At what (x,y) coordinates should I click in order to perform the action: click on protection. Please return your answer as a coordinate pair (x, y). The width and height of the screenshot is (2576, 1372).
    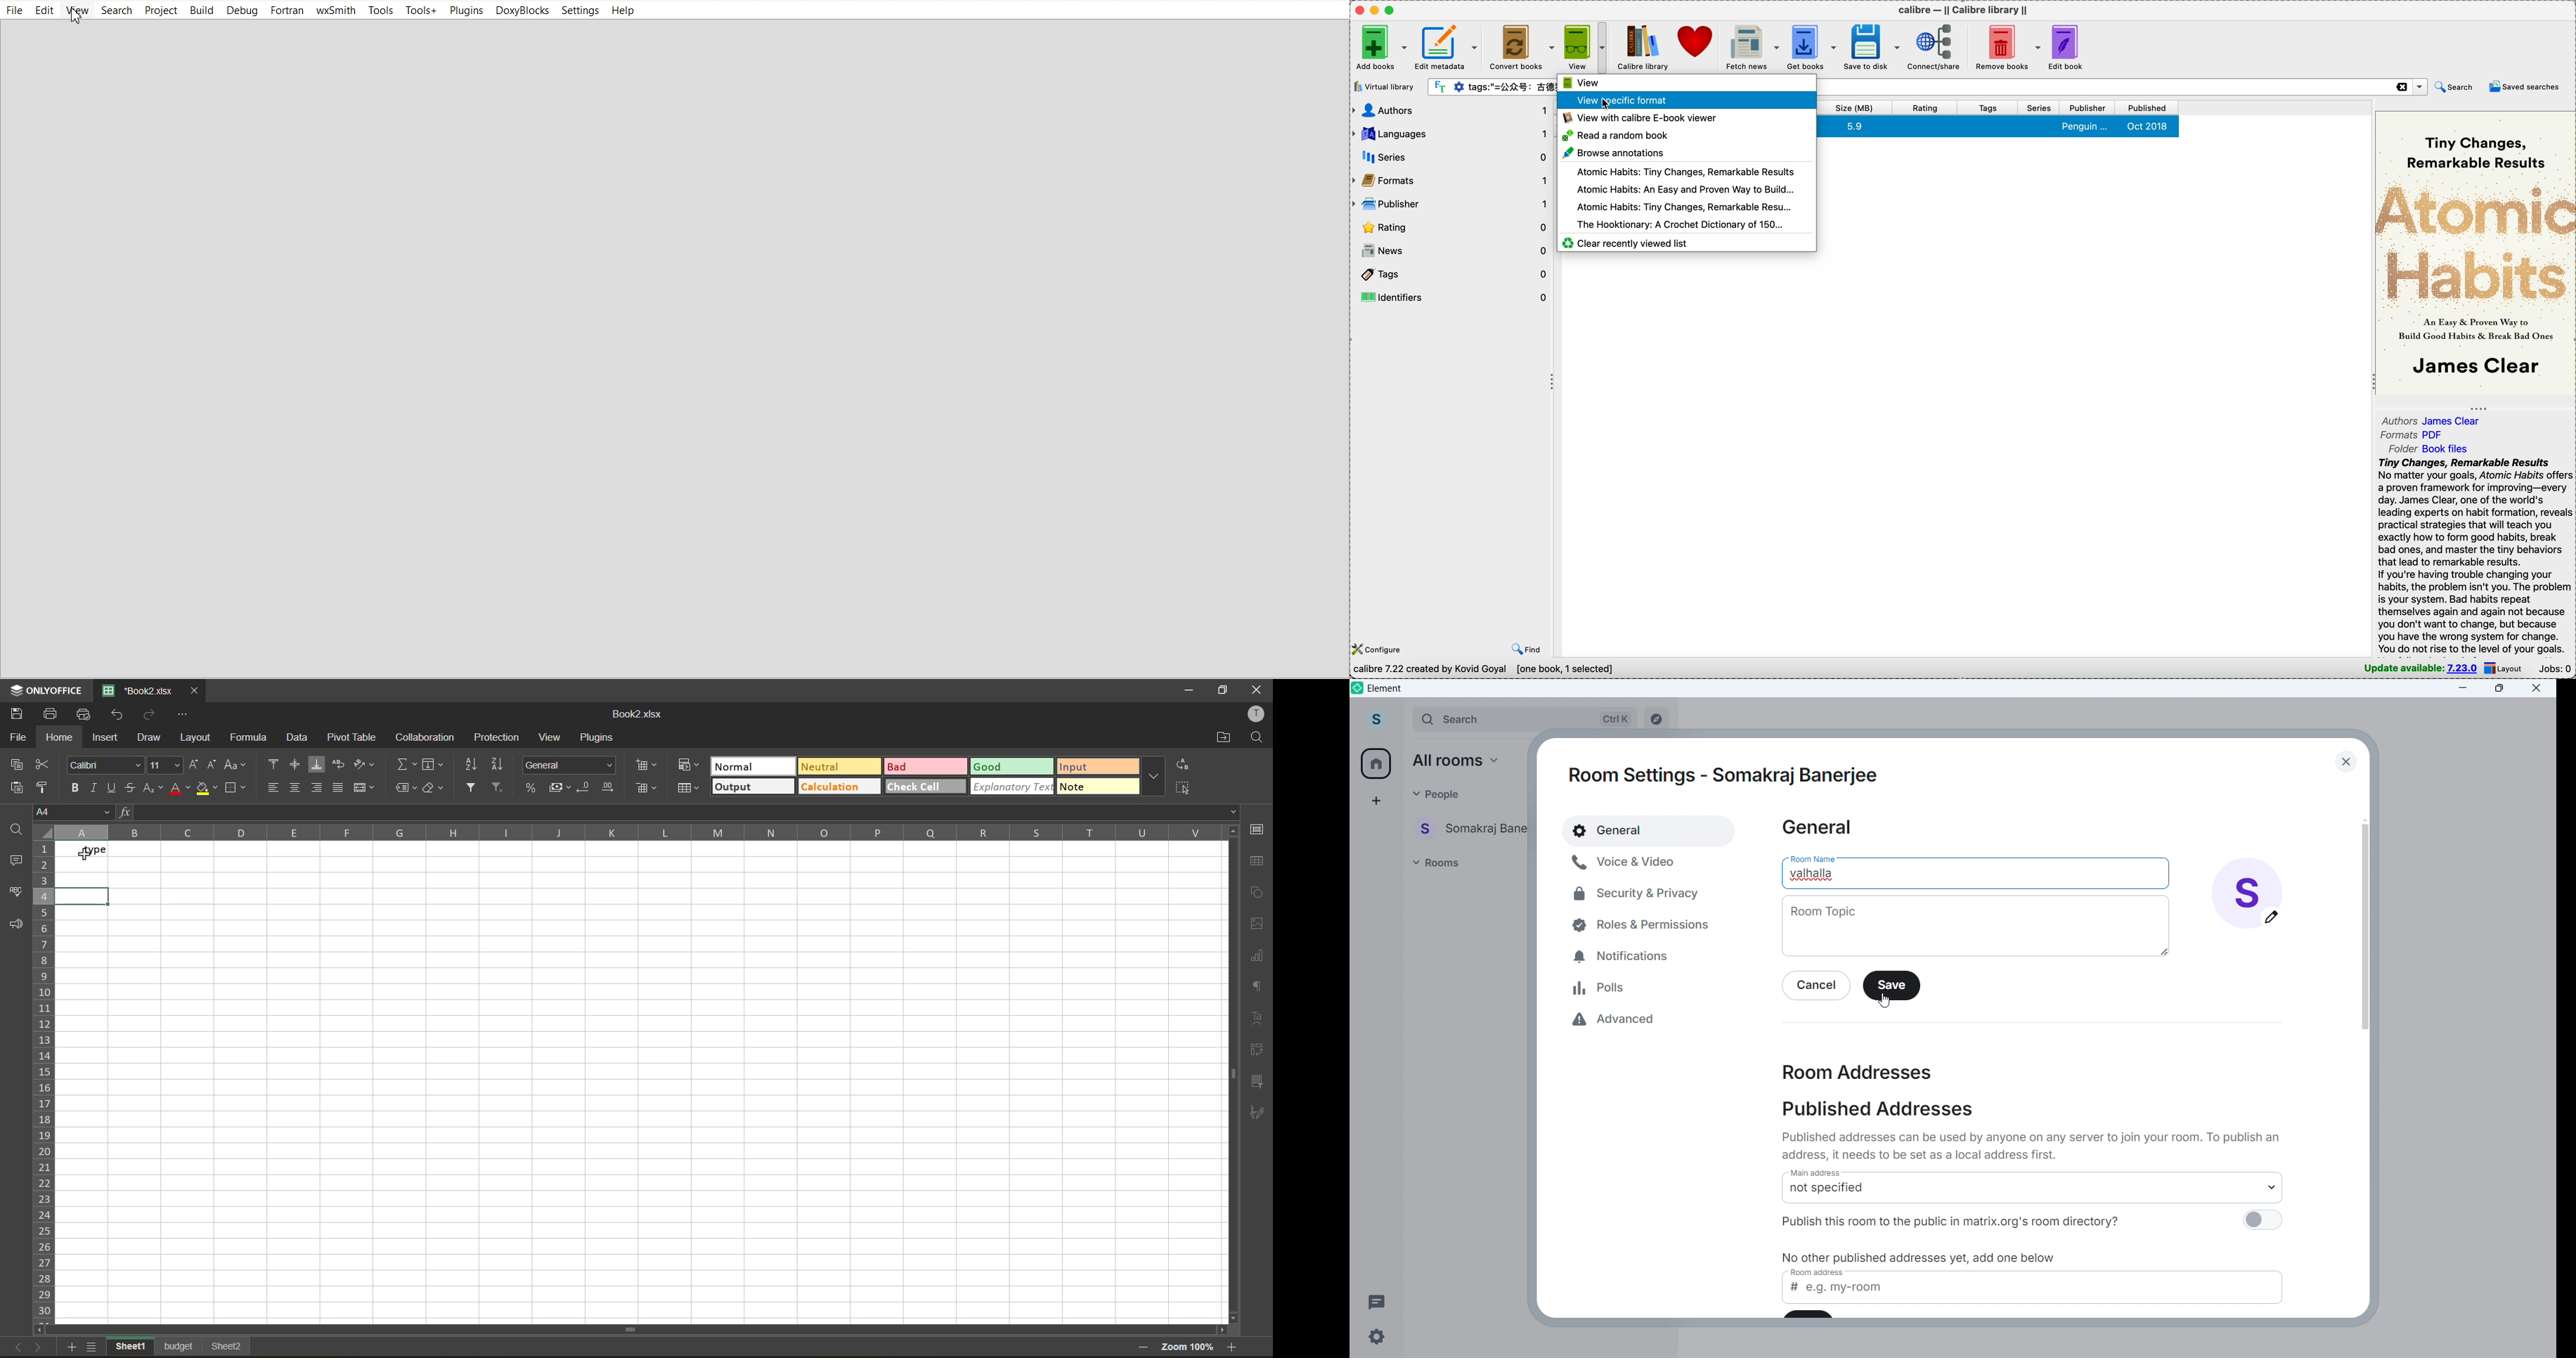
    Looking at the image, I should click on (500, 735).